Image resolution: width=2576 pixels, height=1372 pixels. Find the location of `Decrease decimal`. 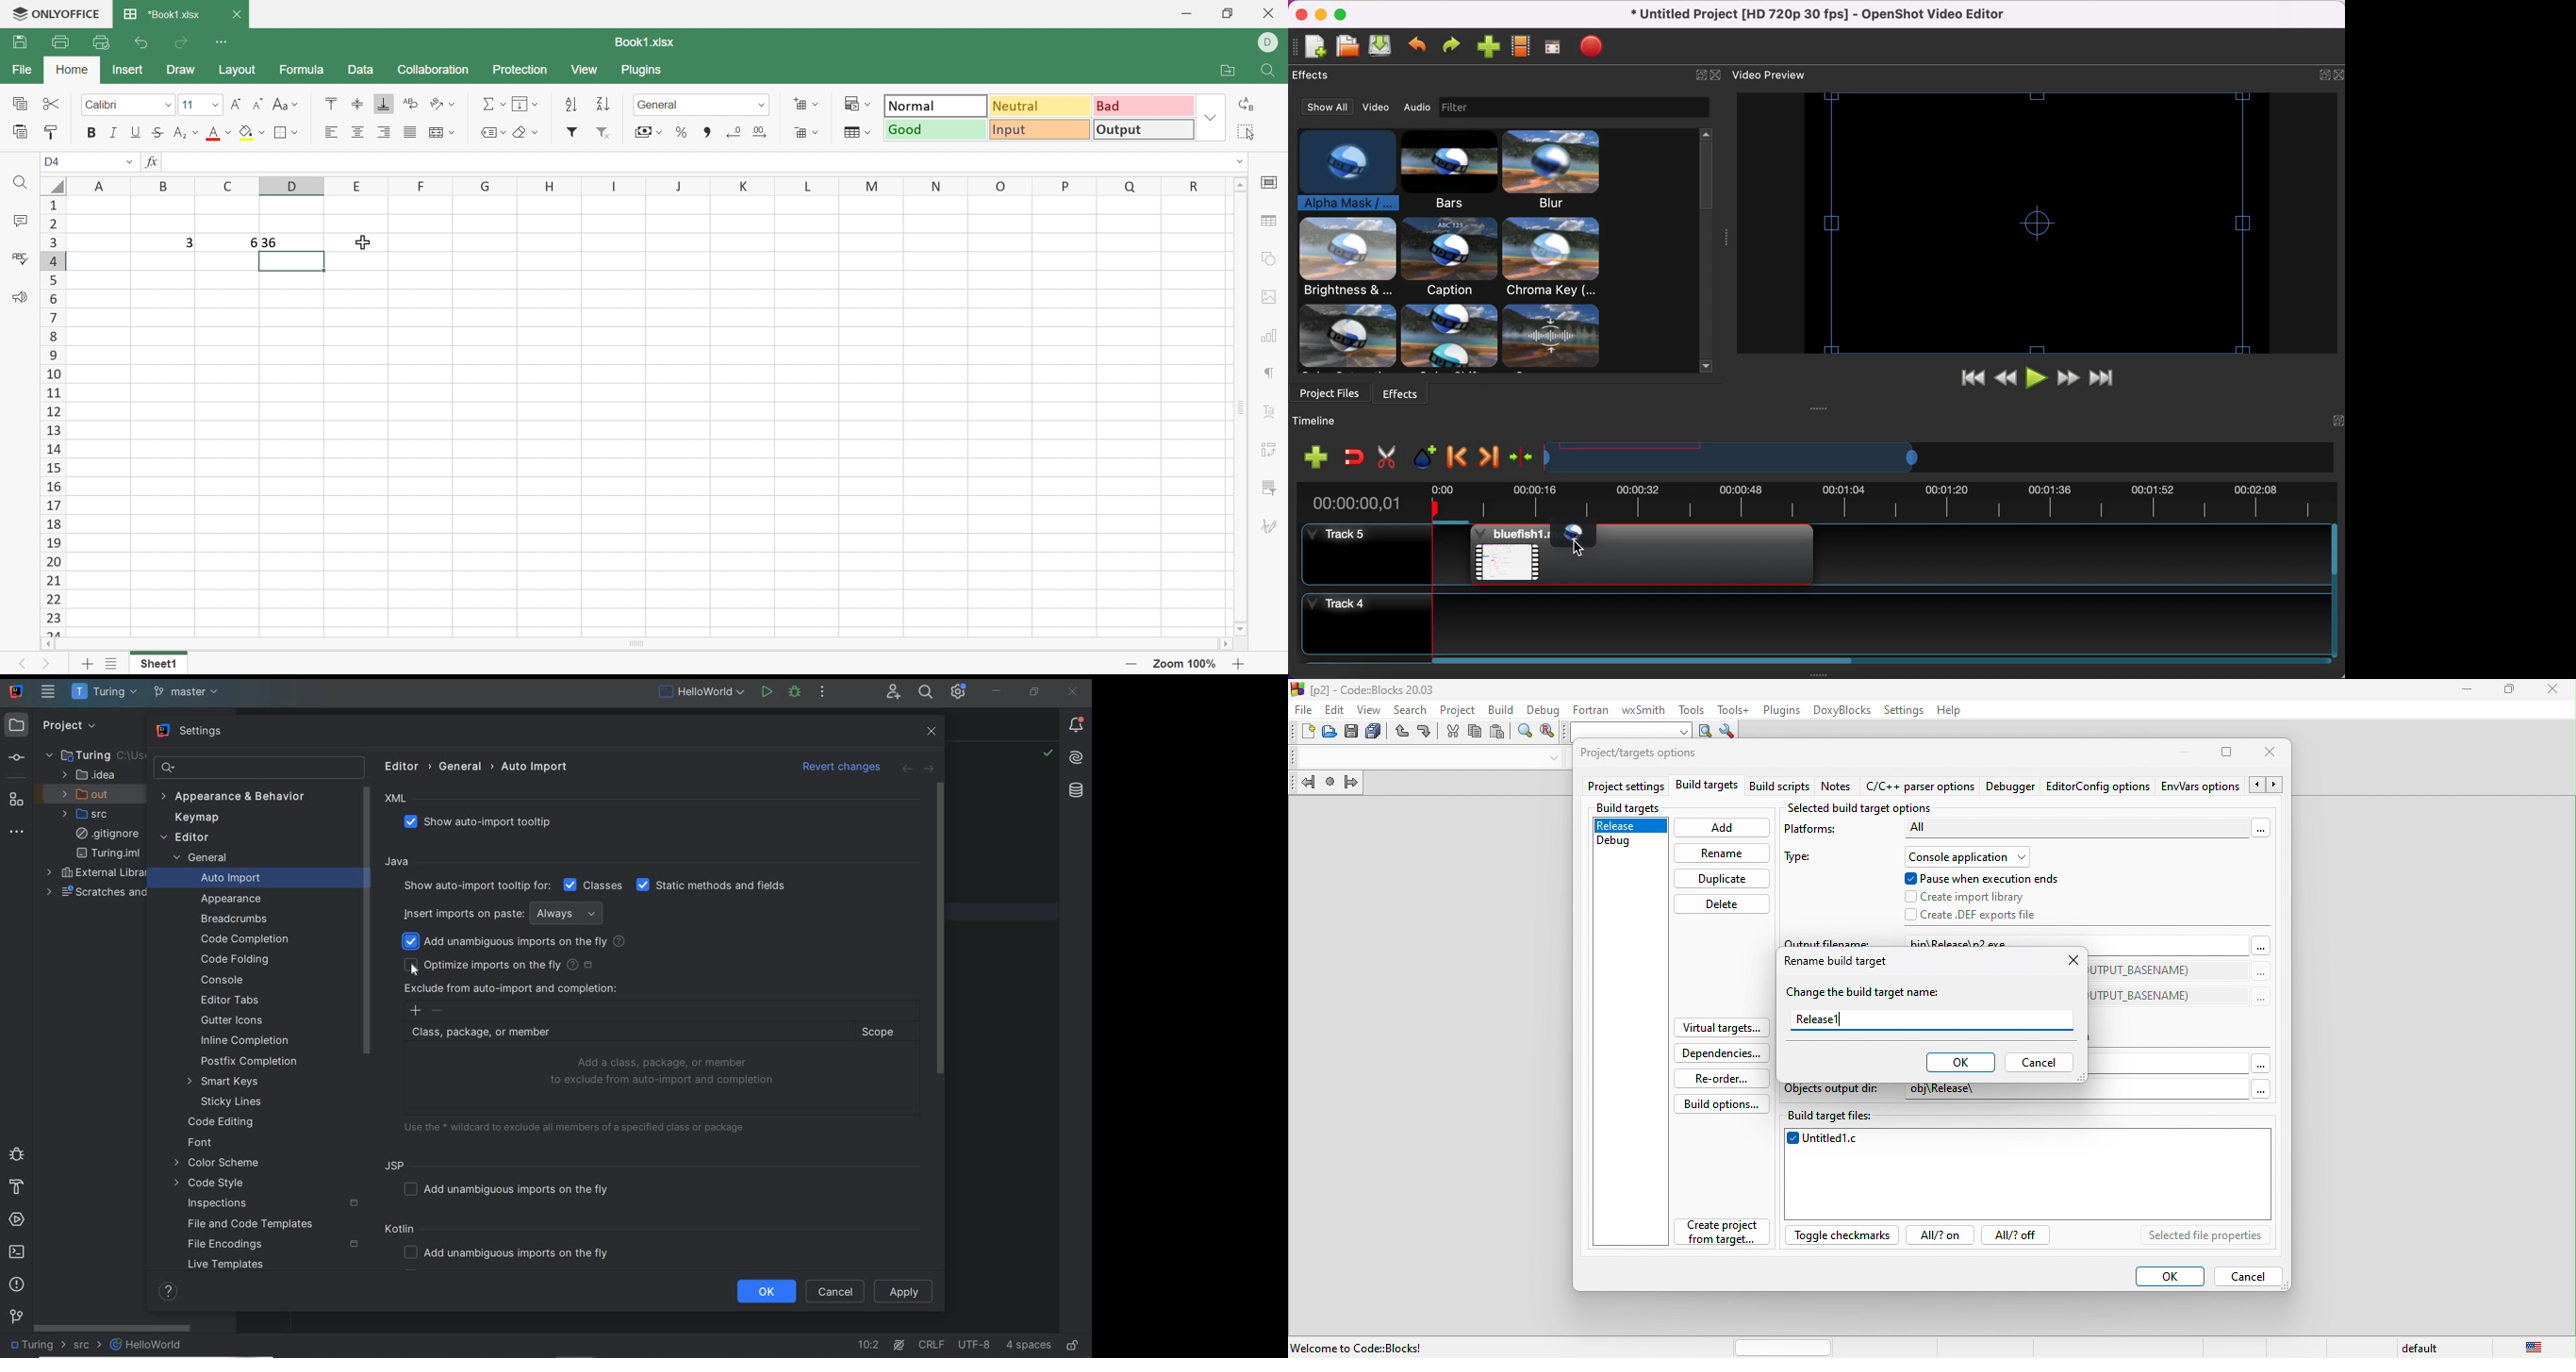

Decrease decimal is located at coordinates (735, 132).